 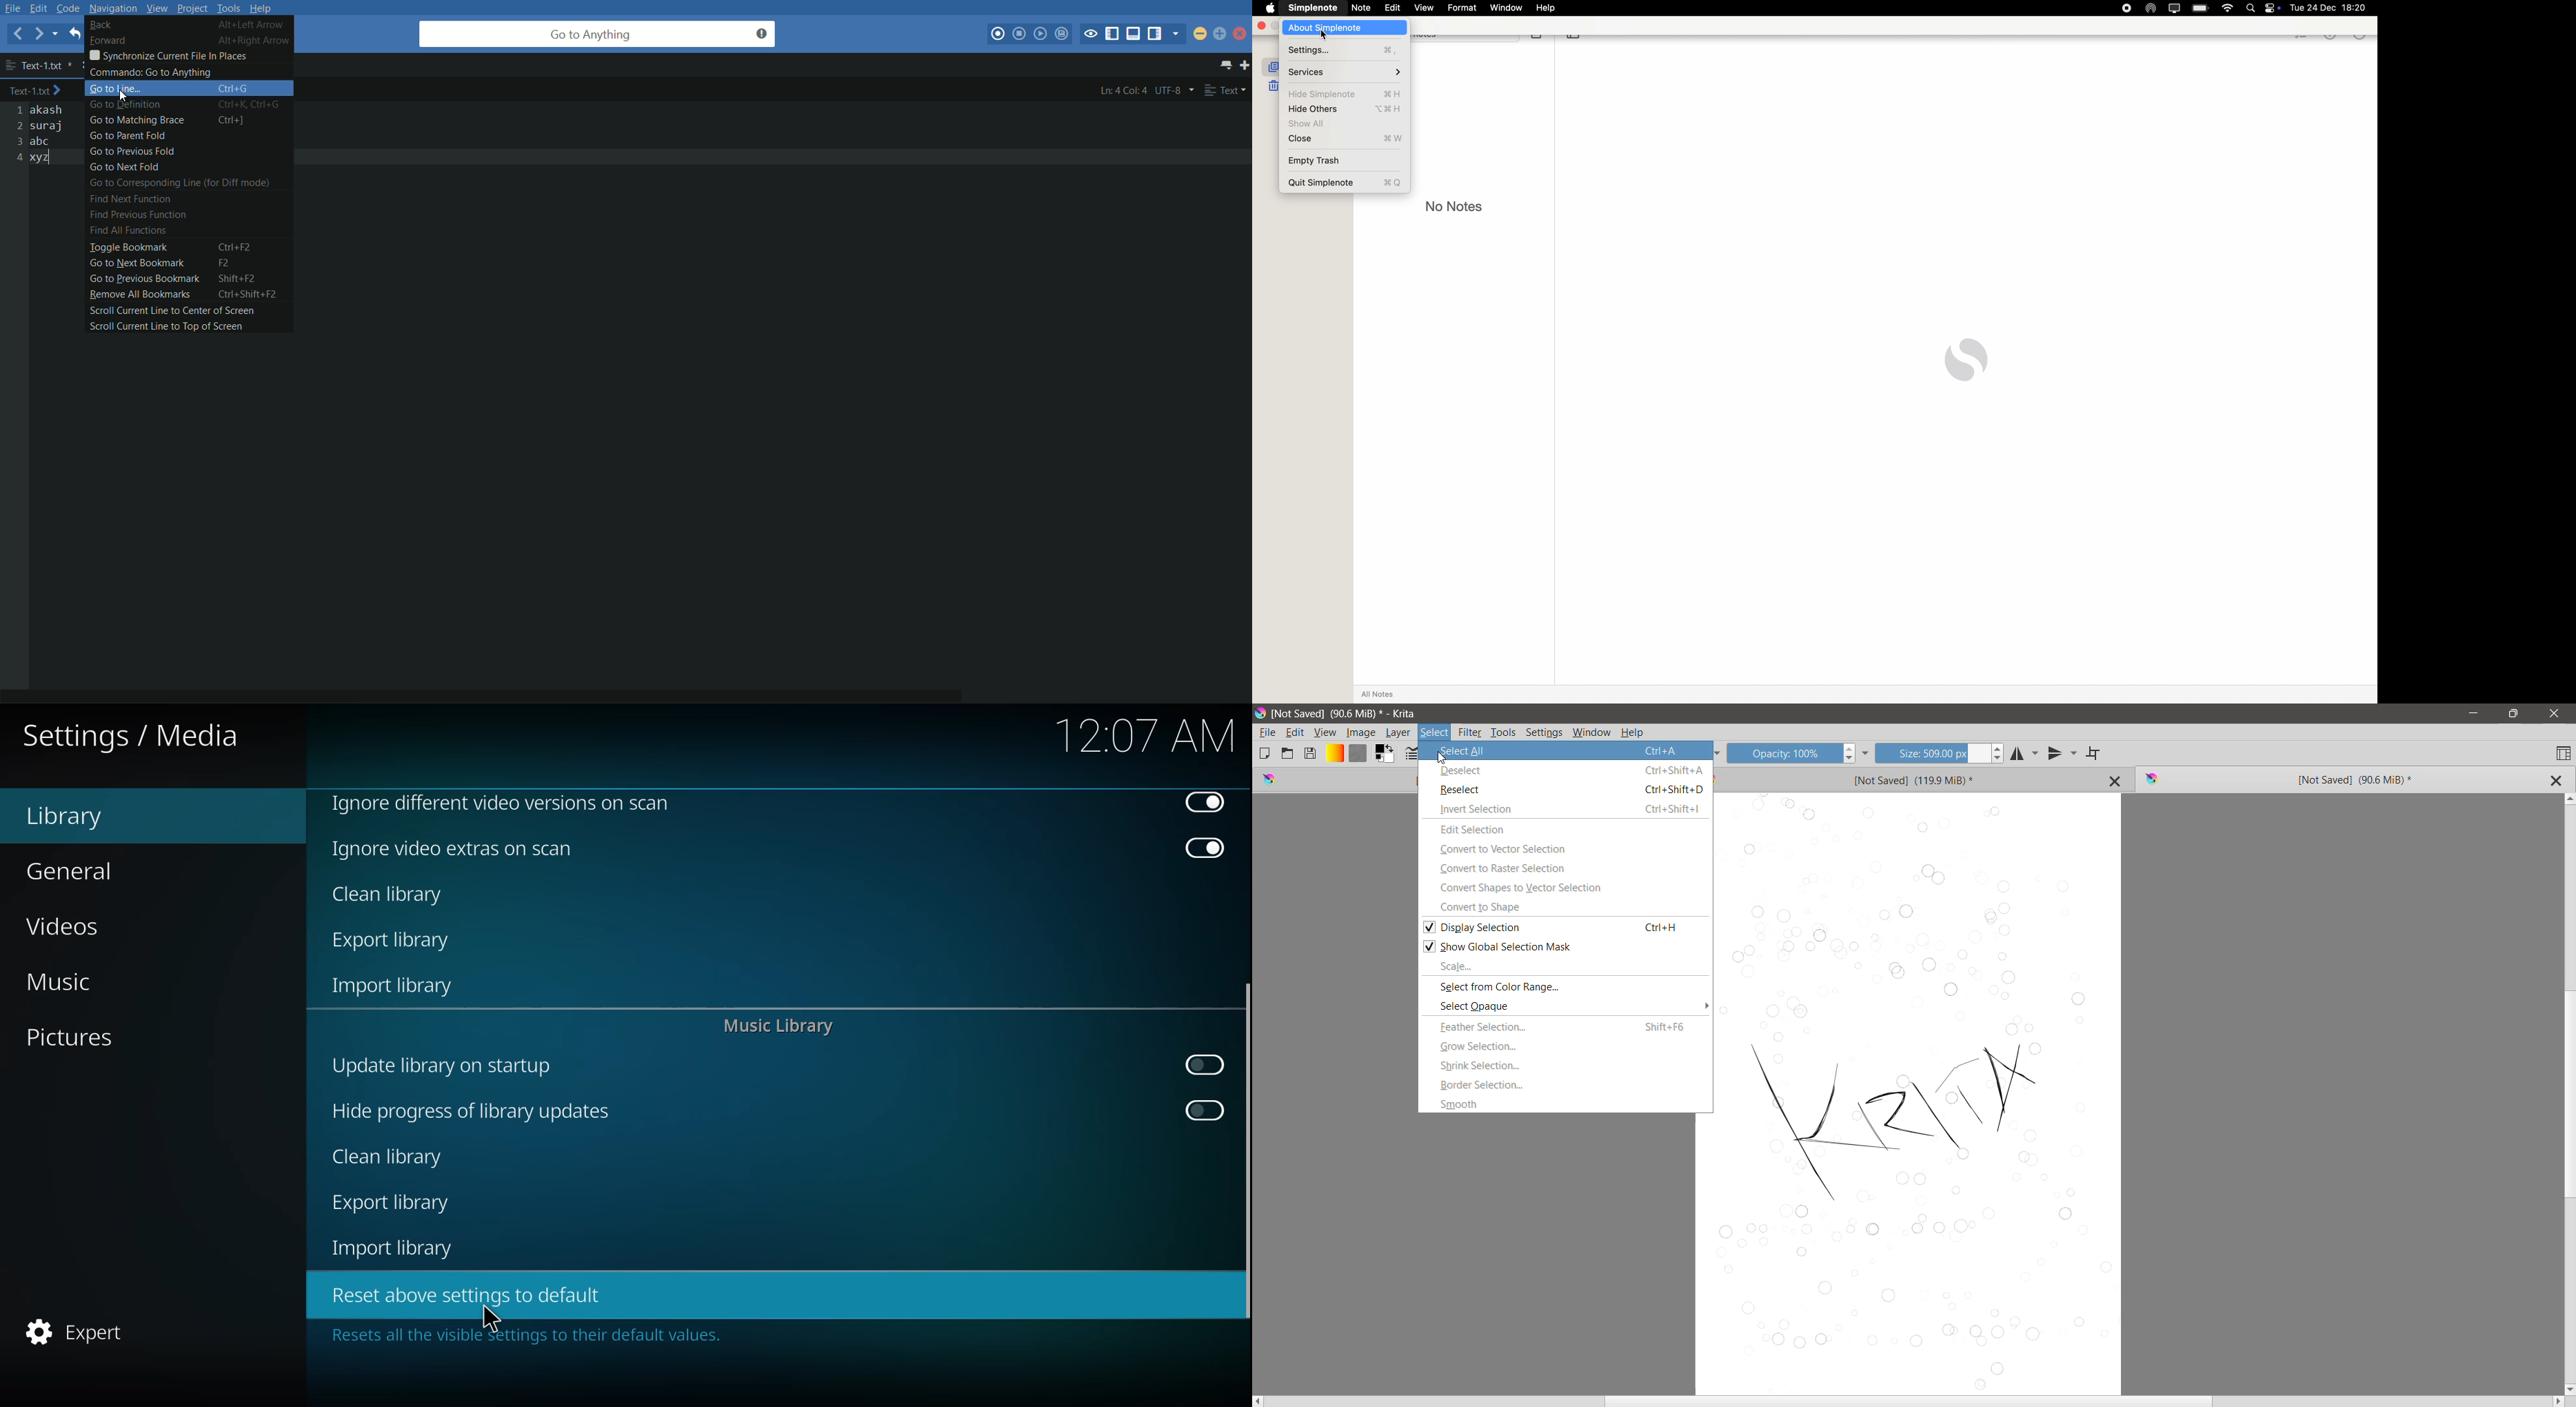 What do you see at coordinates (2148, 8) in the screenshot?
I see `Airdrop` at bounding box center [2148, 8].